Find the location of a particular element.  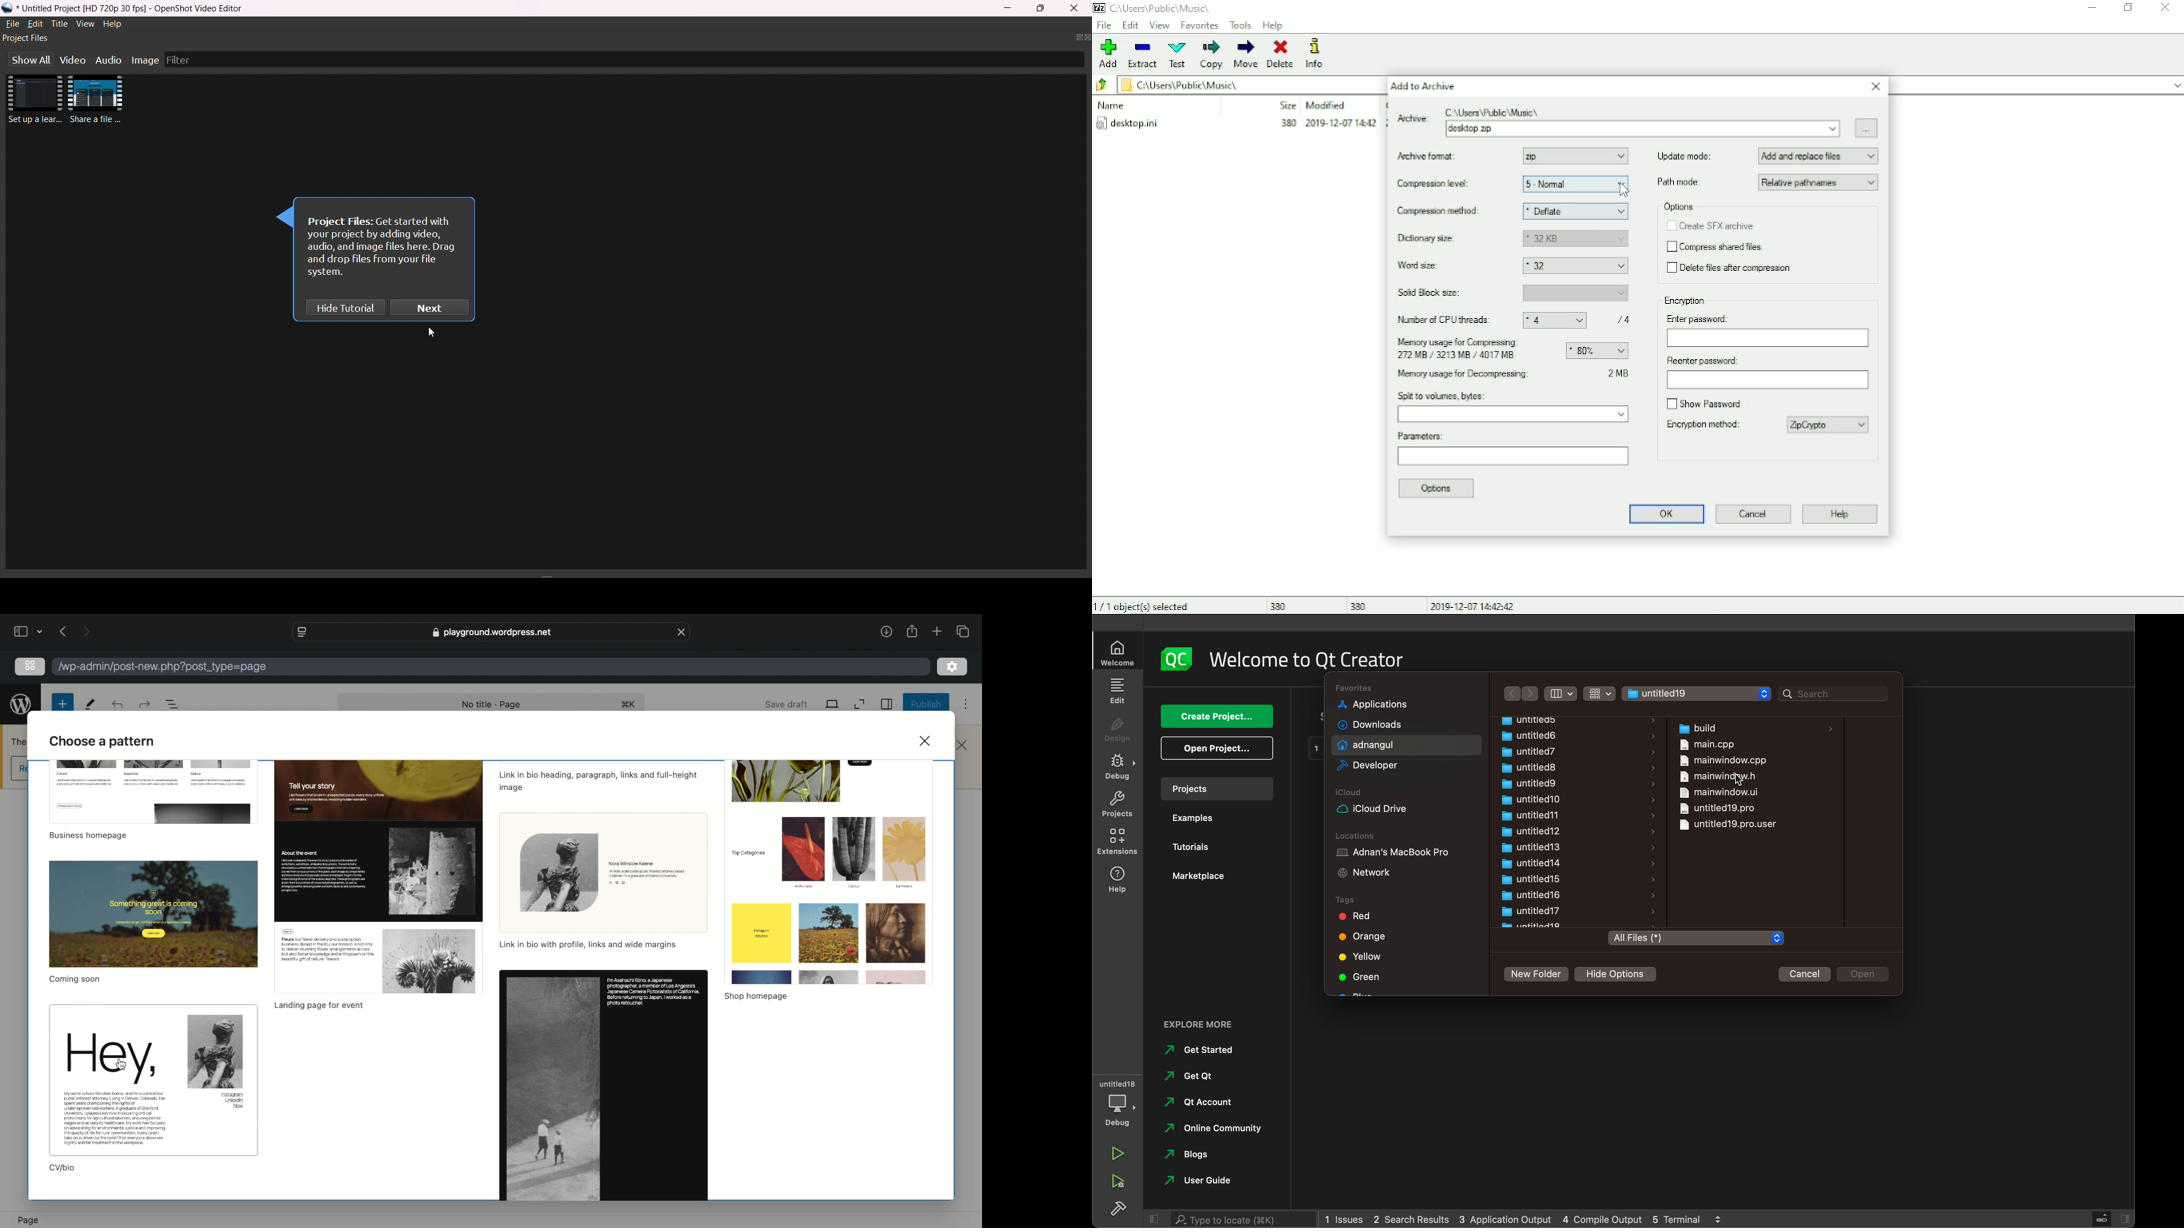

edit is located at coordinates (1118, 689).